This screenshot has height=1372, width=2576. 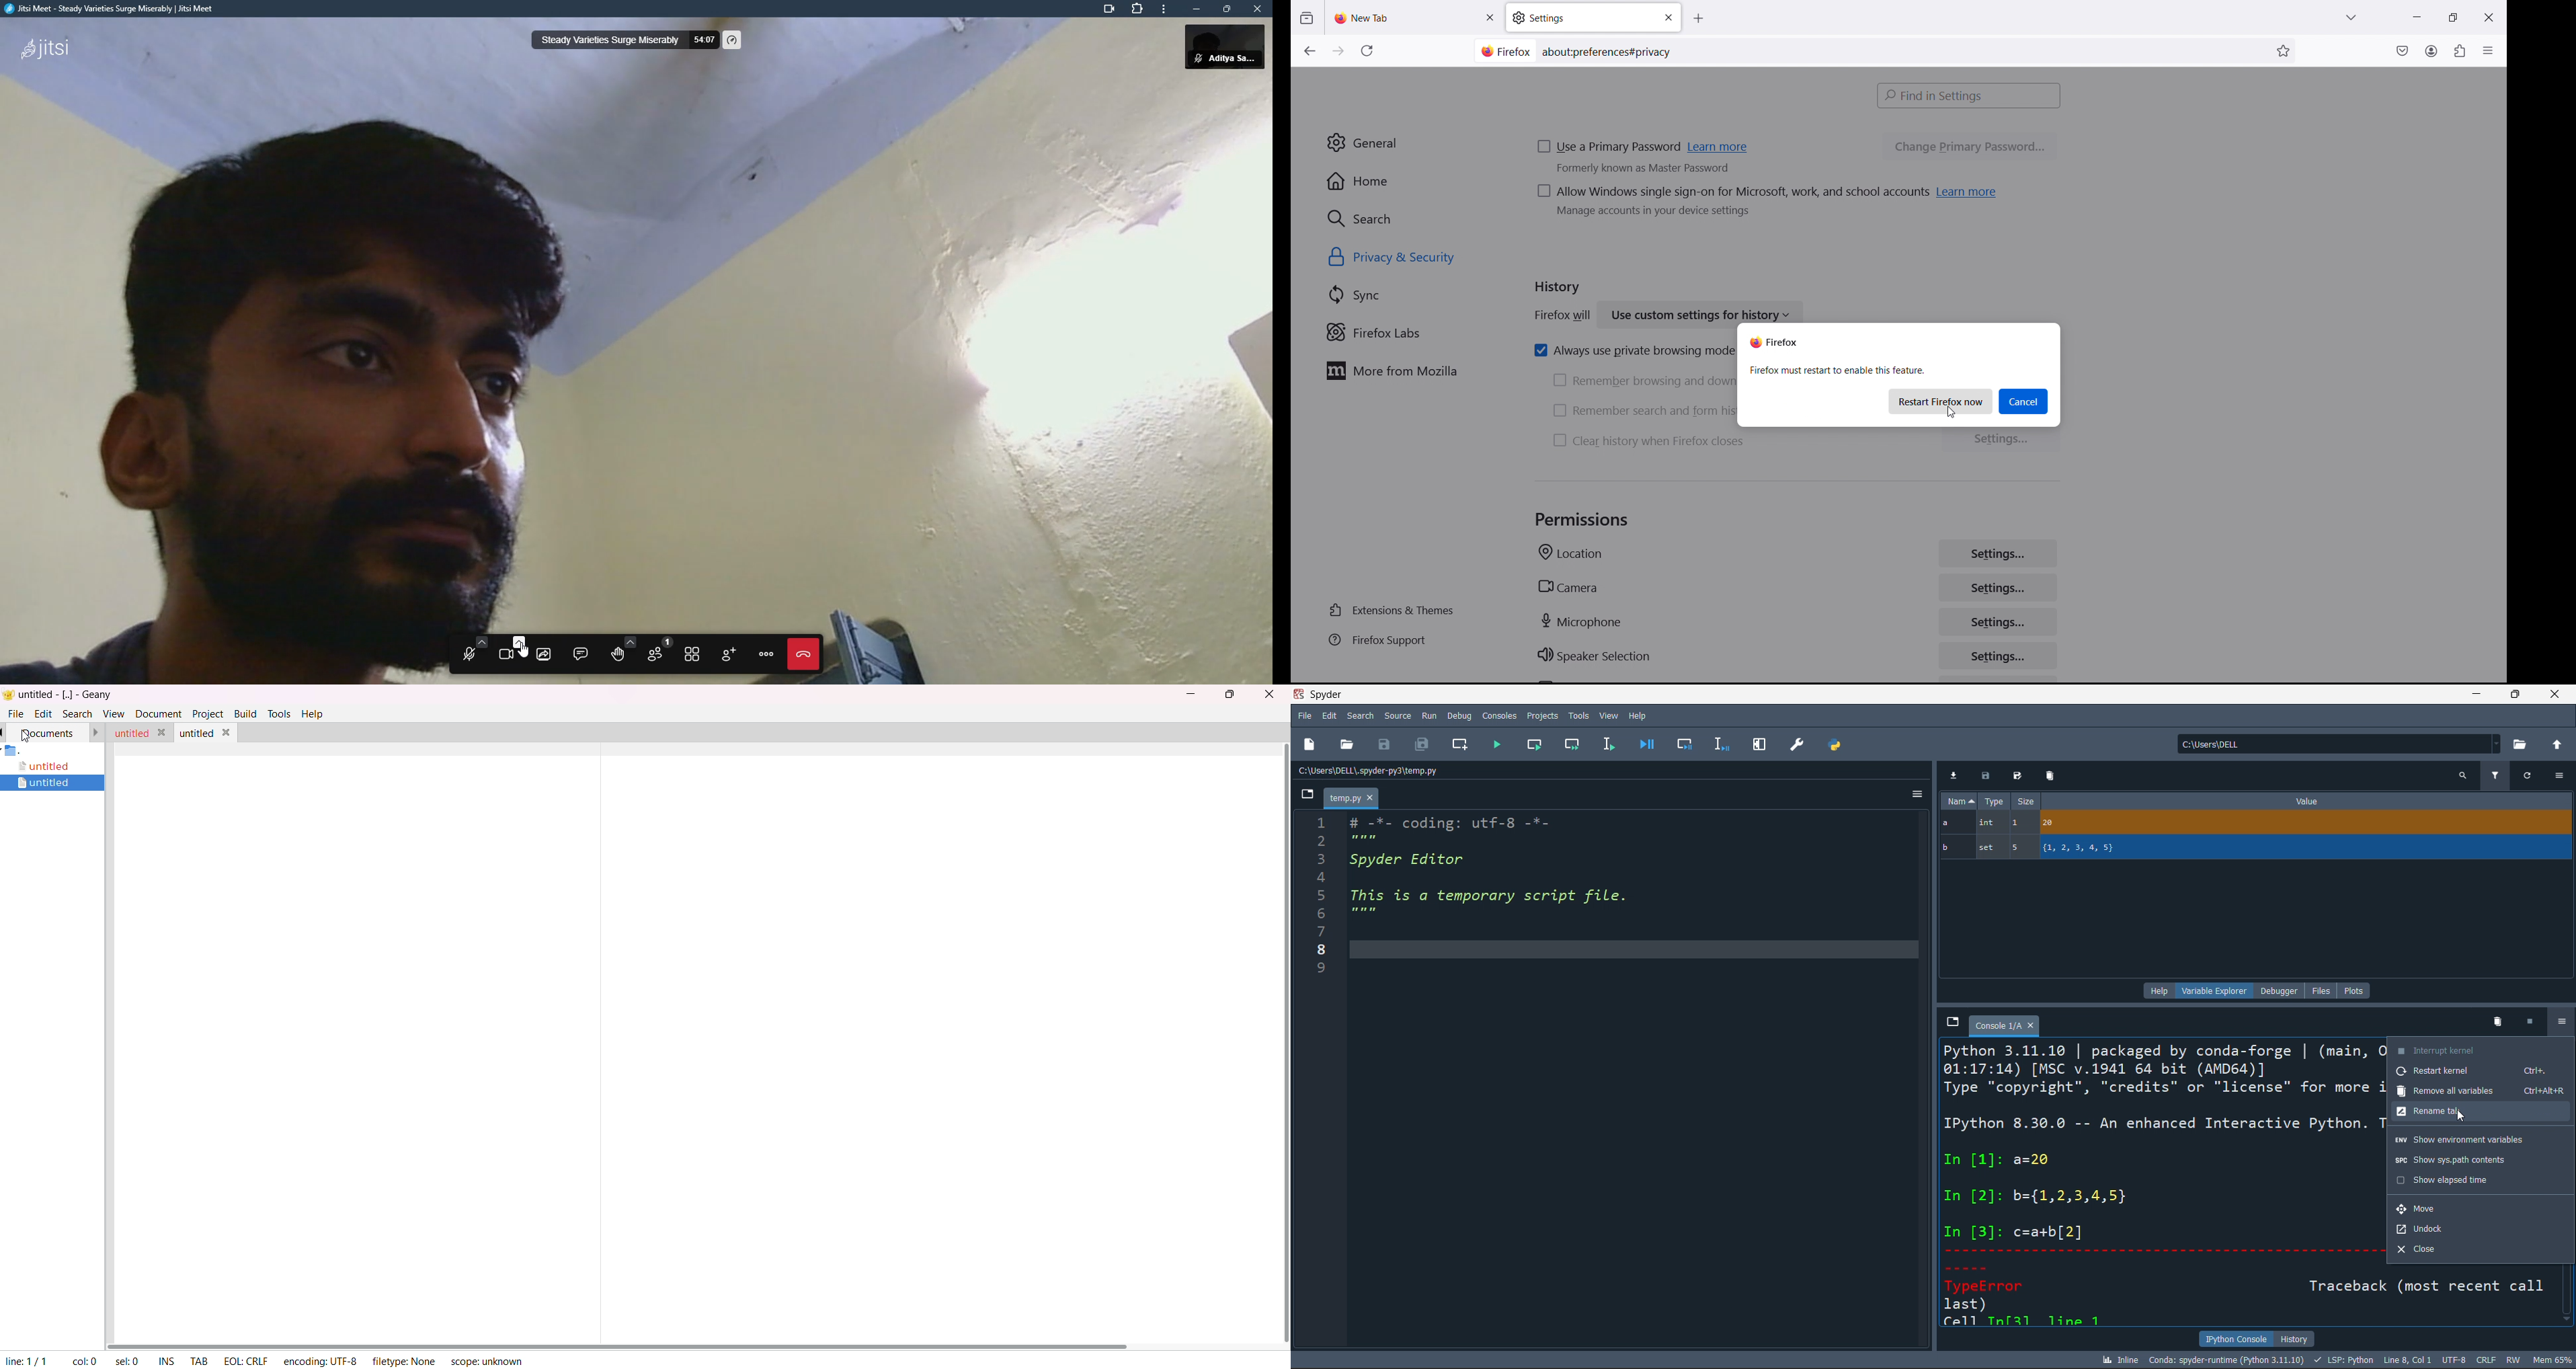 I want to click on settings to clear history, so click(x=2002, y=440).